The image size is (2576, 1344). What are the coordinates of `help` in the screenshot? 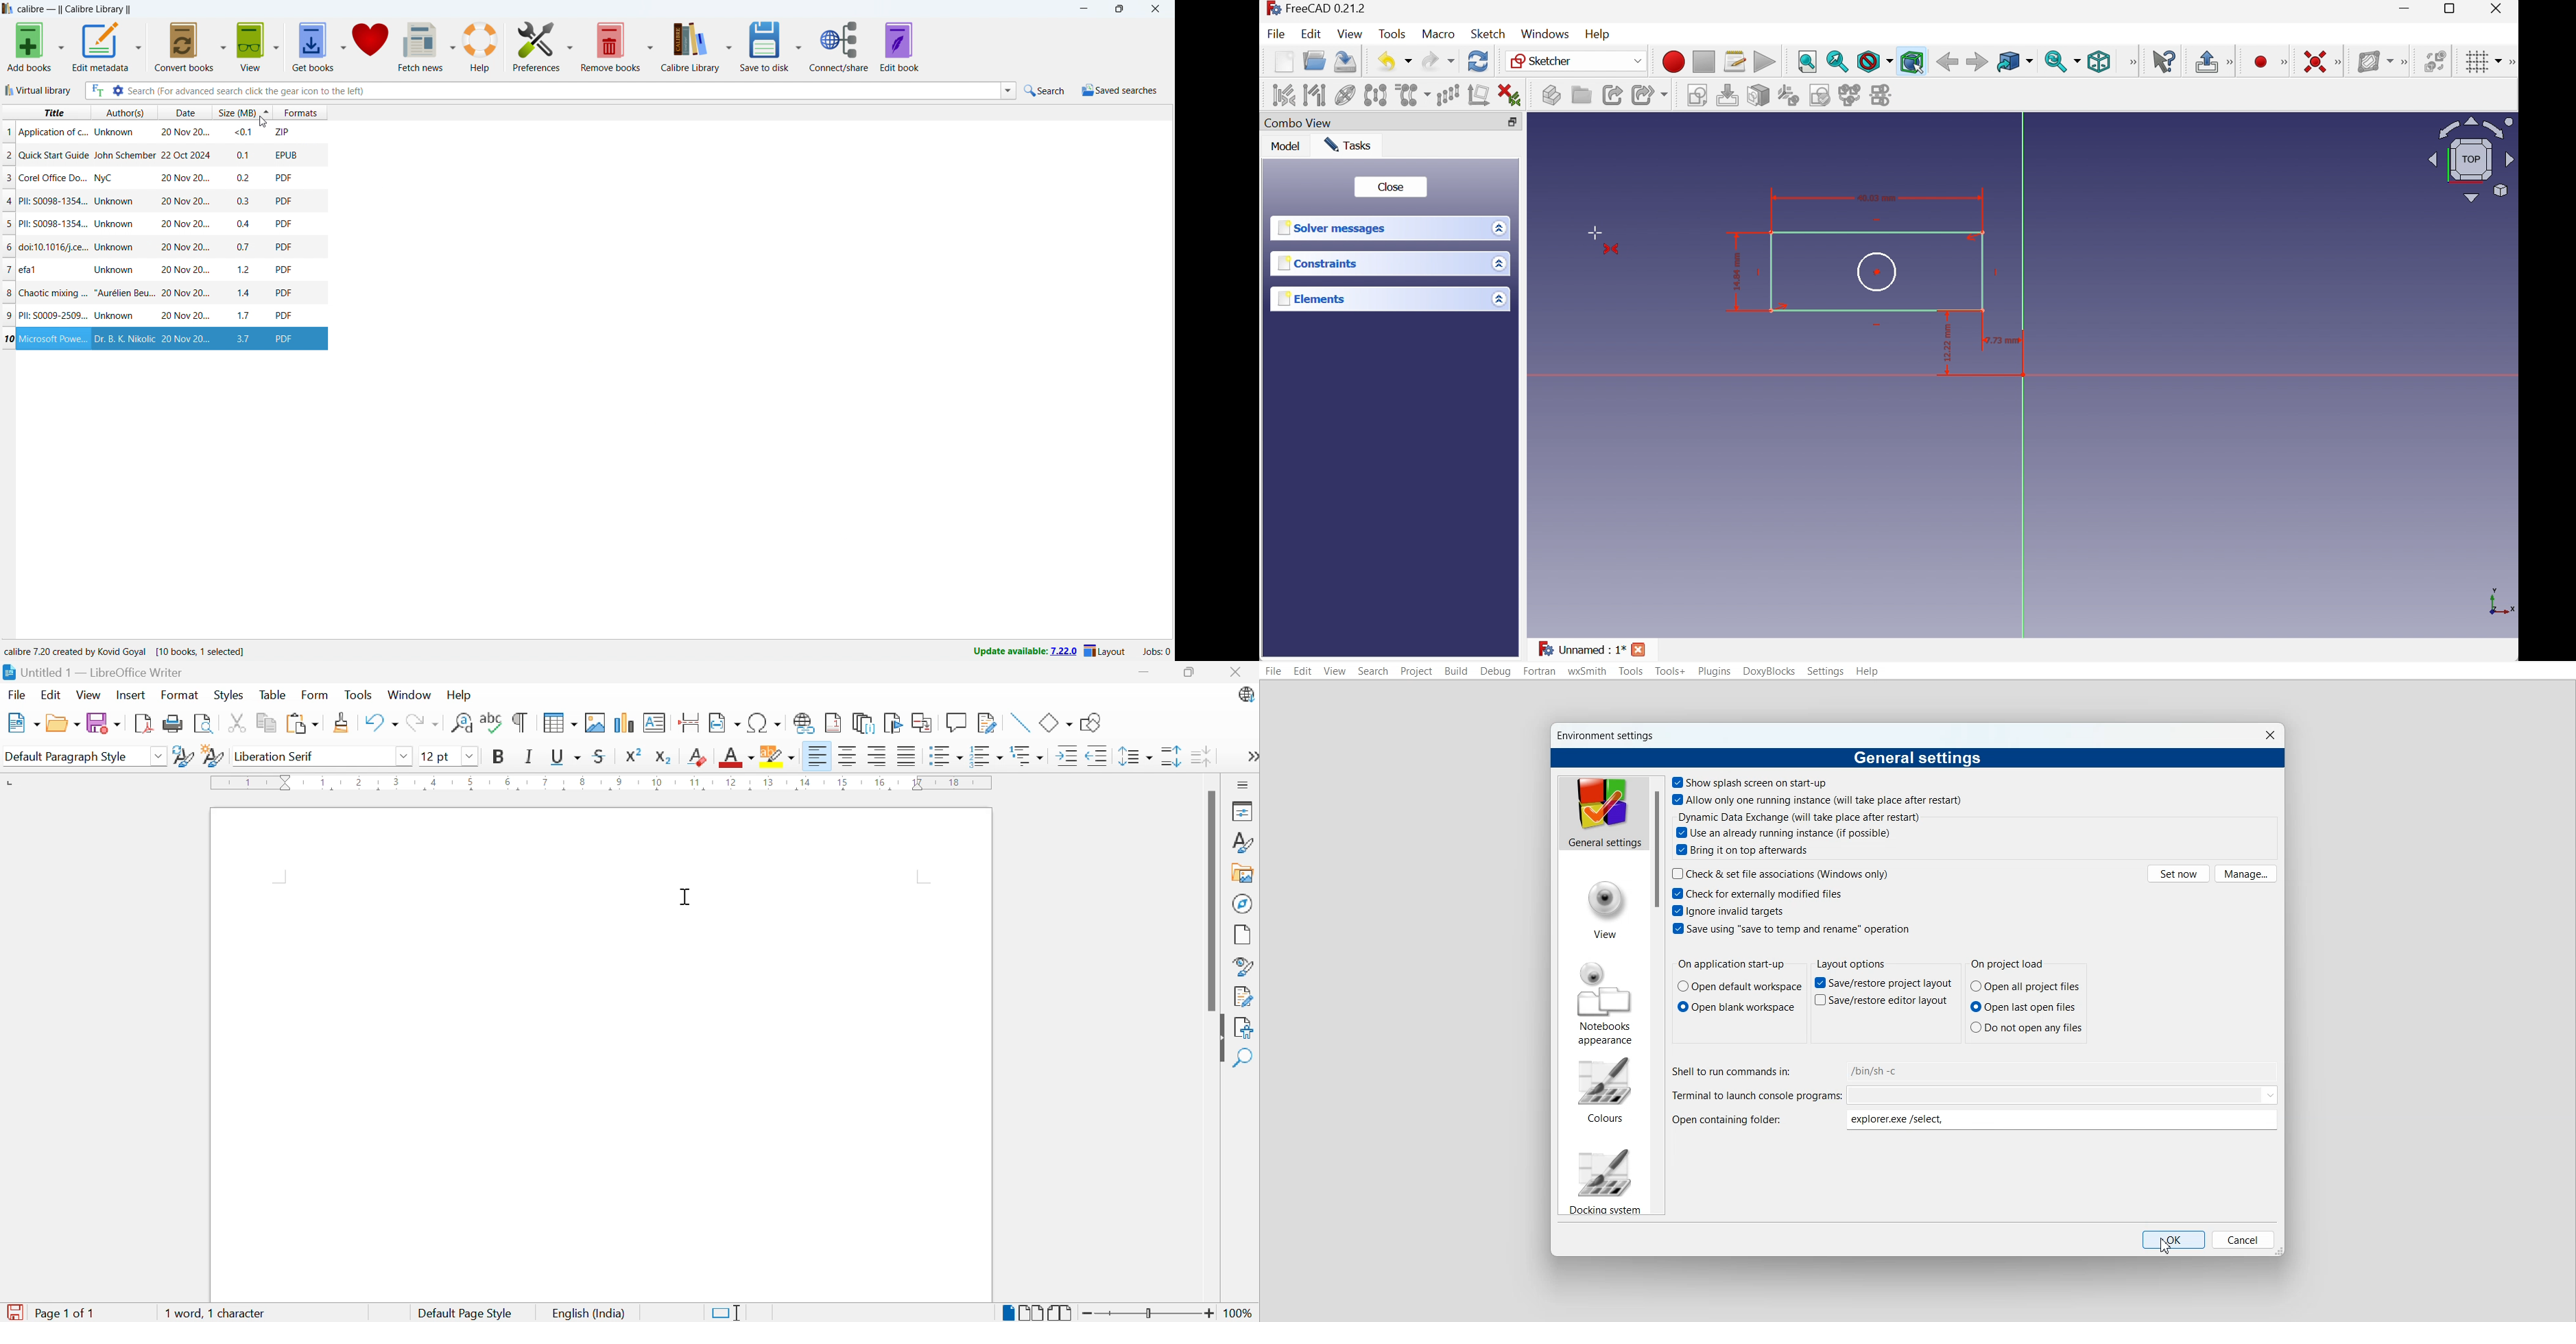 It's located at (480, 46).